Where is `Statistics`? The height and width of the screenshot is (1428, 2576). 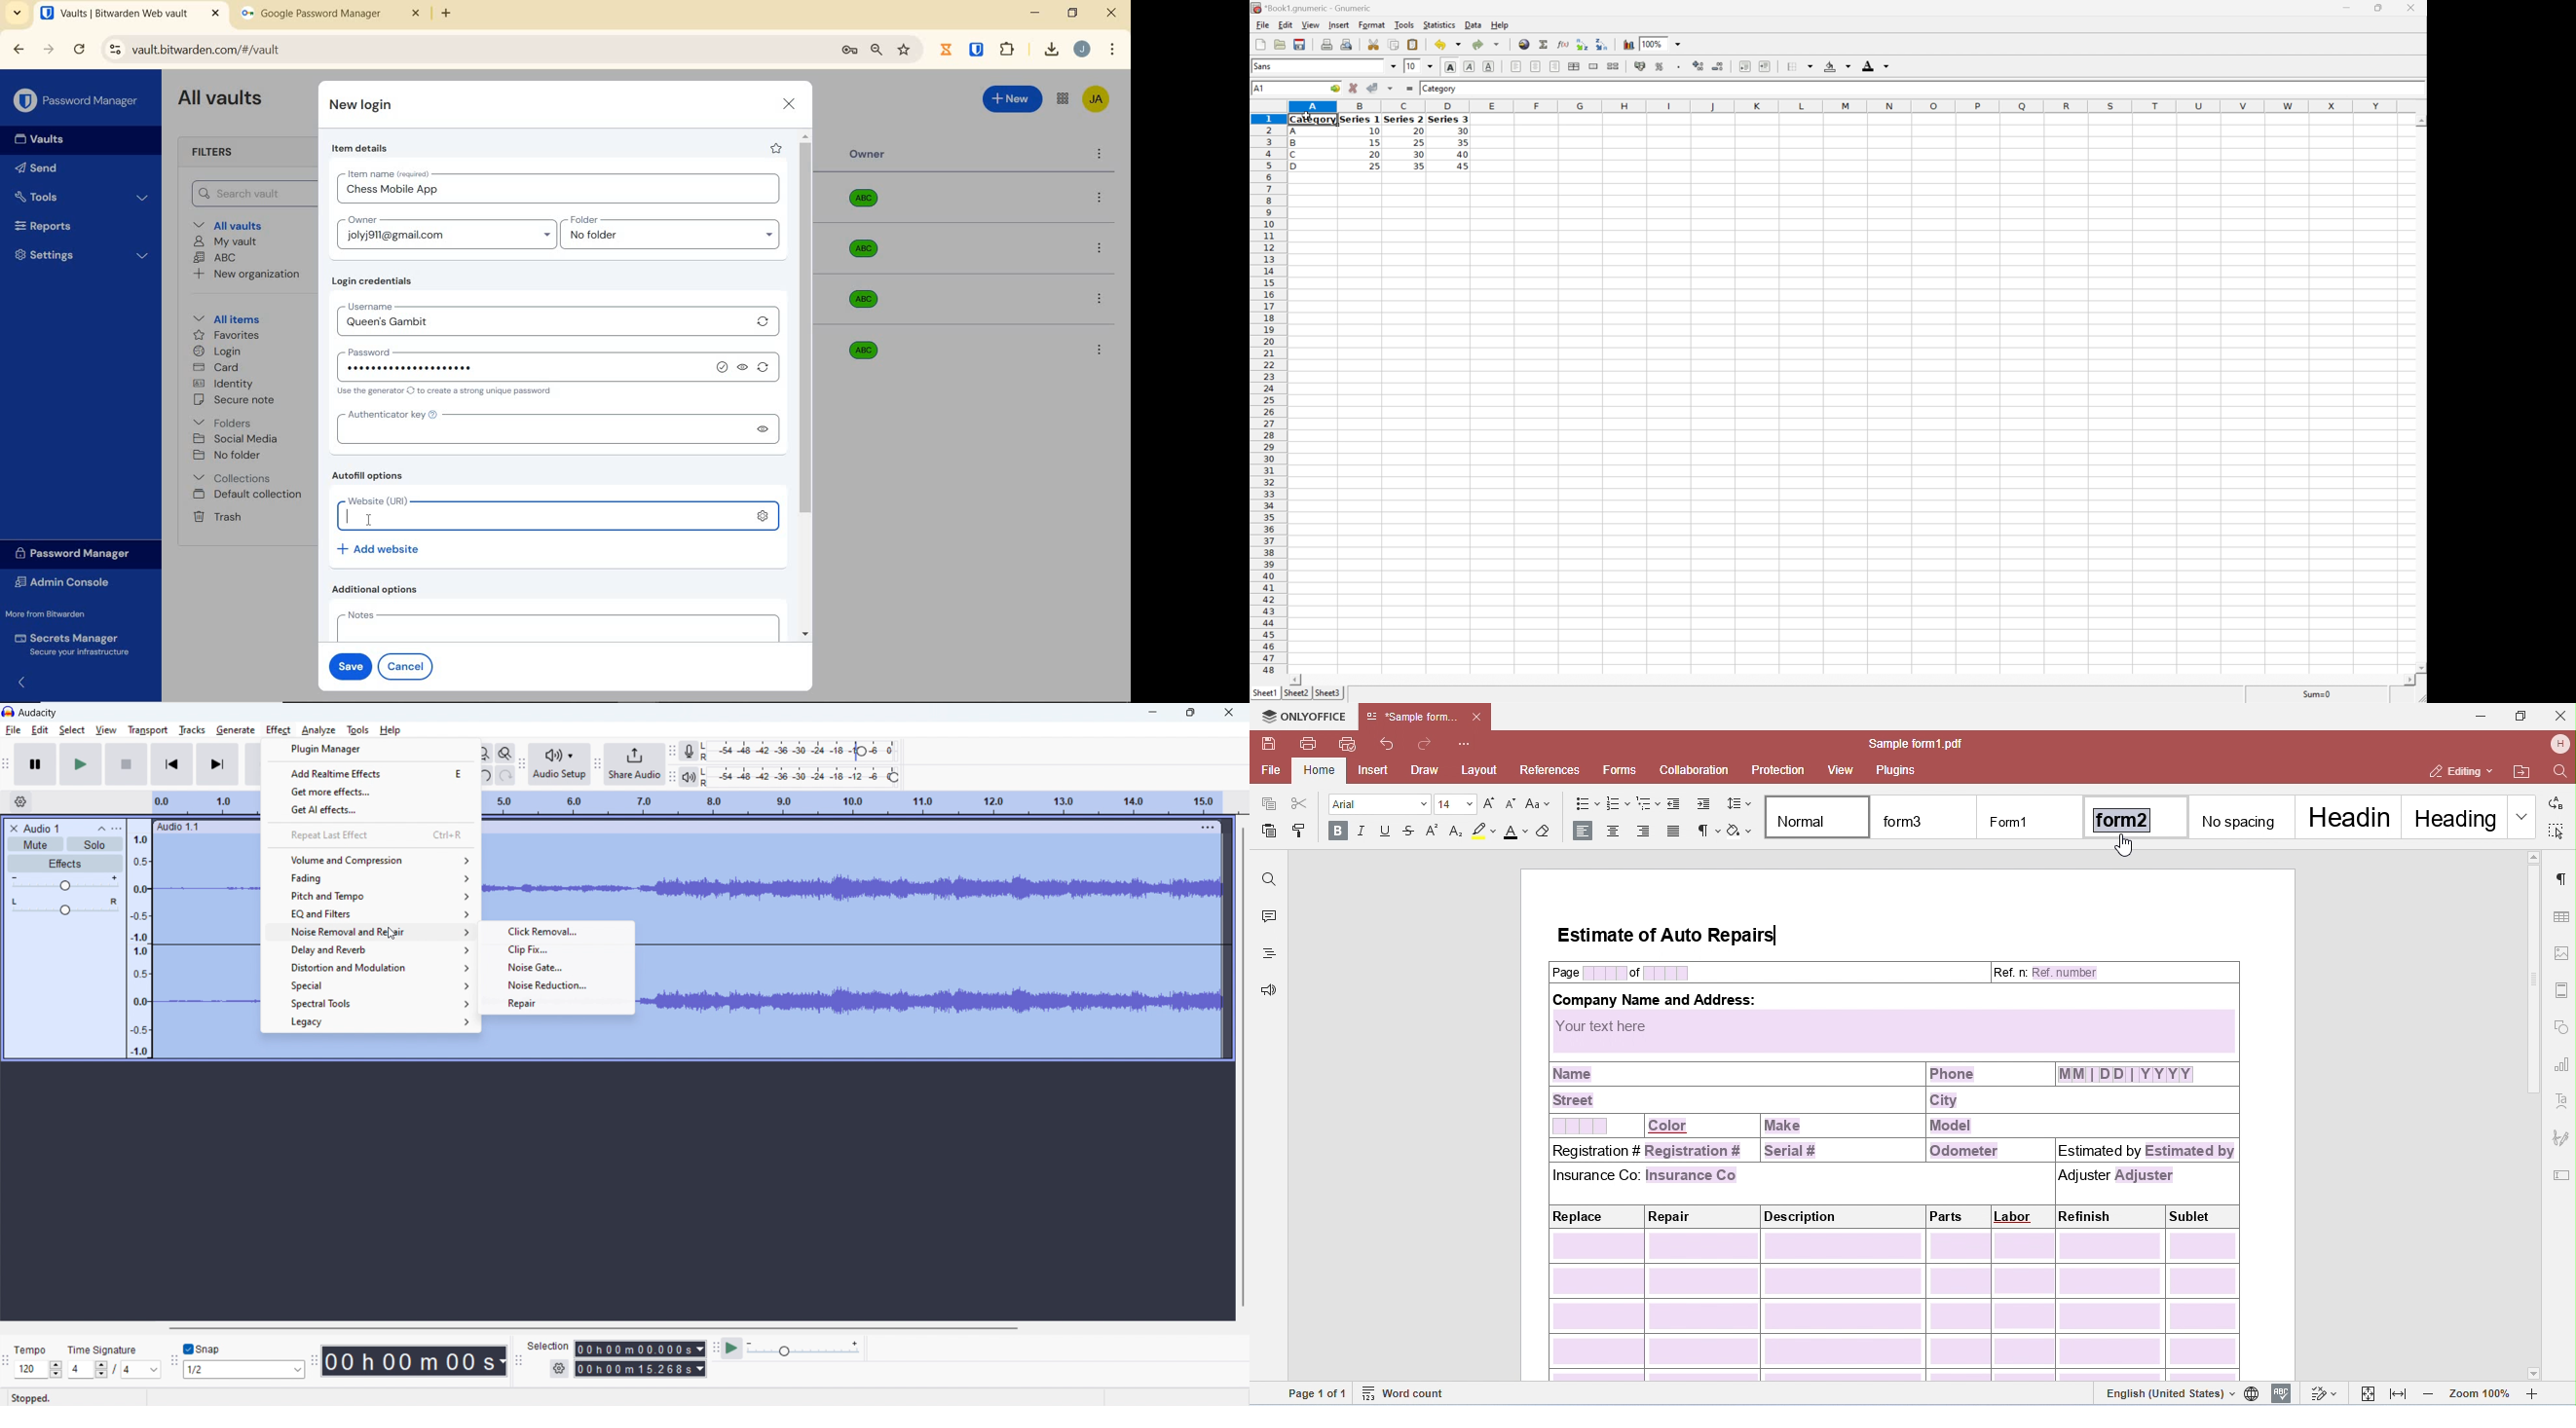
Statistics is located at coordinates (1441, 25).